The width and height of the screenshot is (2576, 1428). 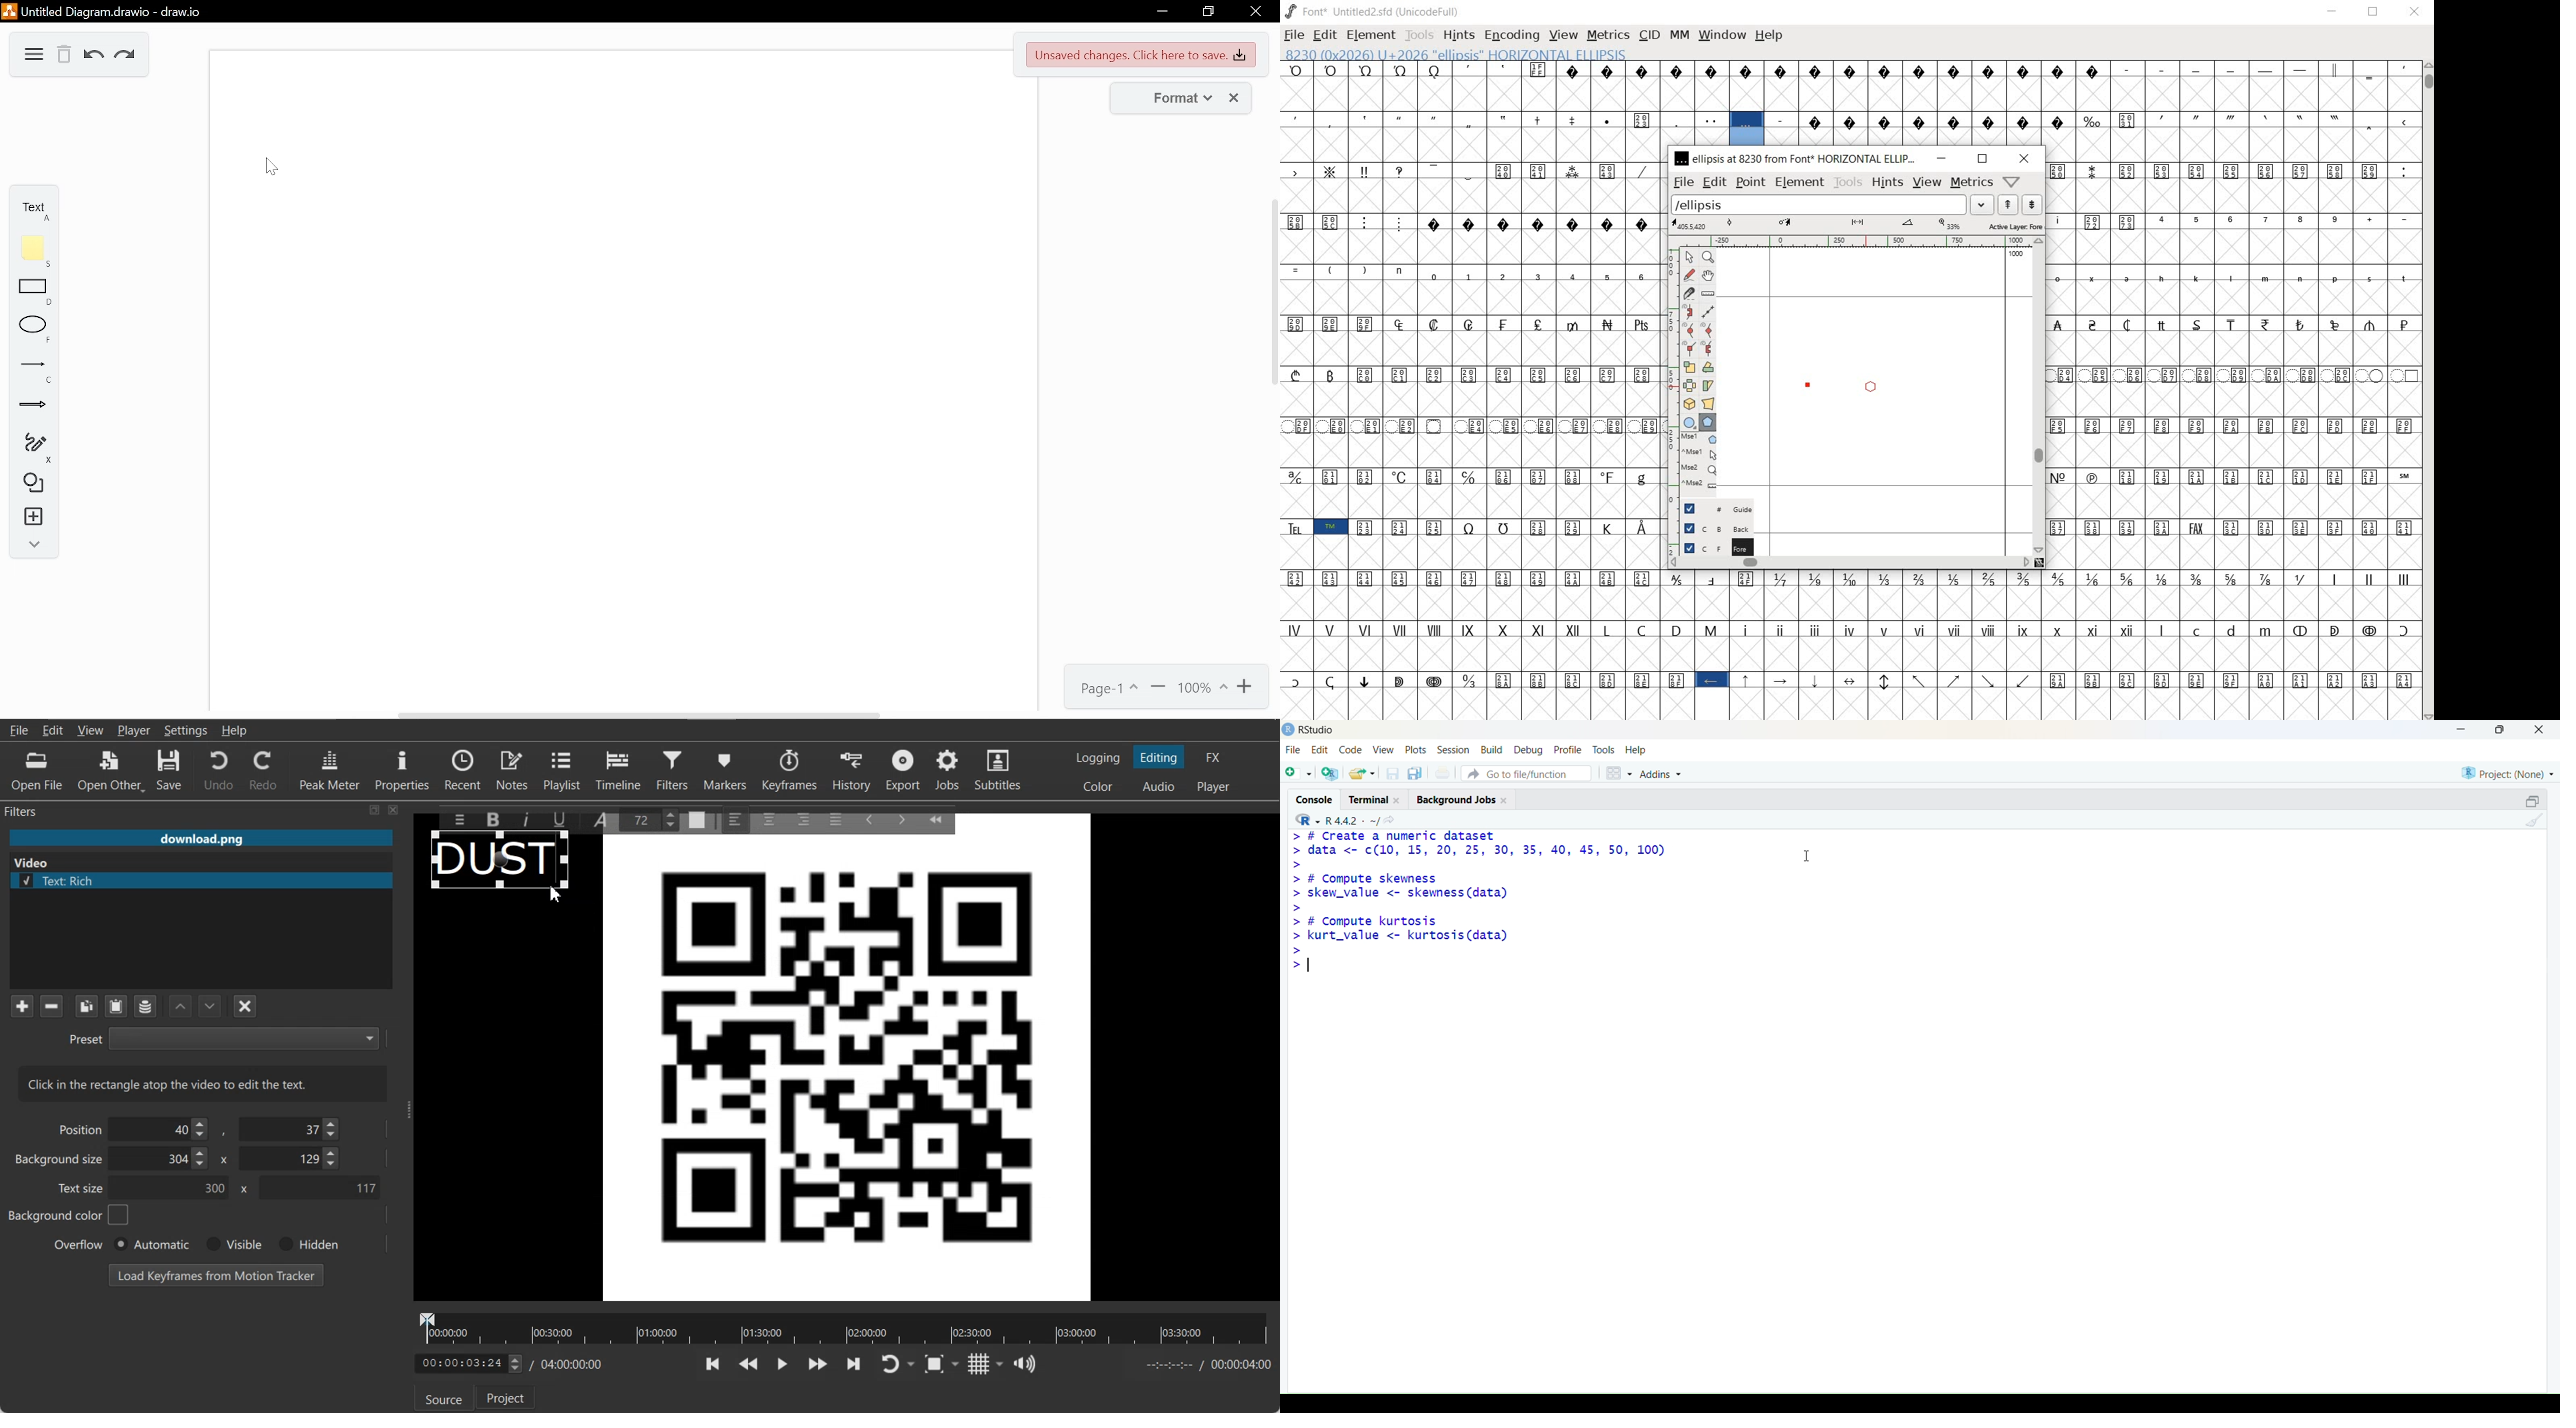 I want to click on Switching to the Player only layout, so click(x=1215, y=787).